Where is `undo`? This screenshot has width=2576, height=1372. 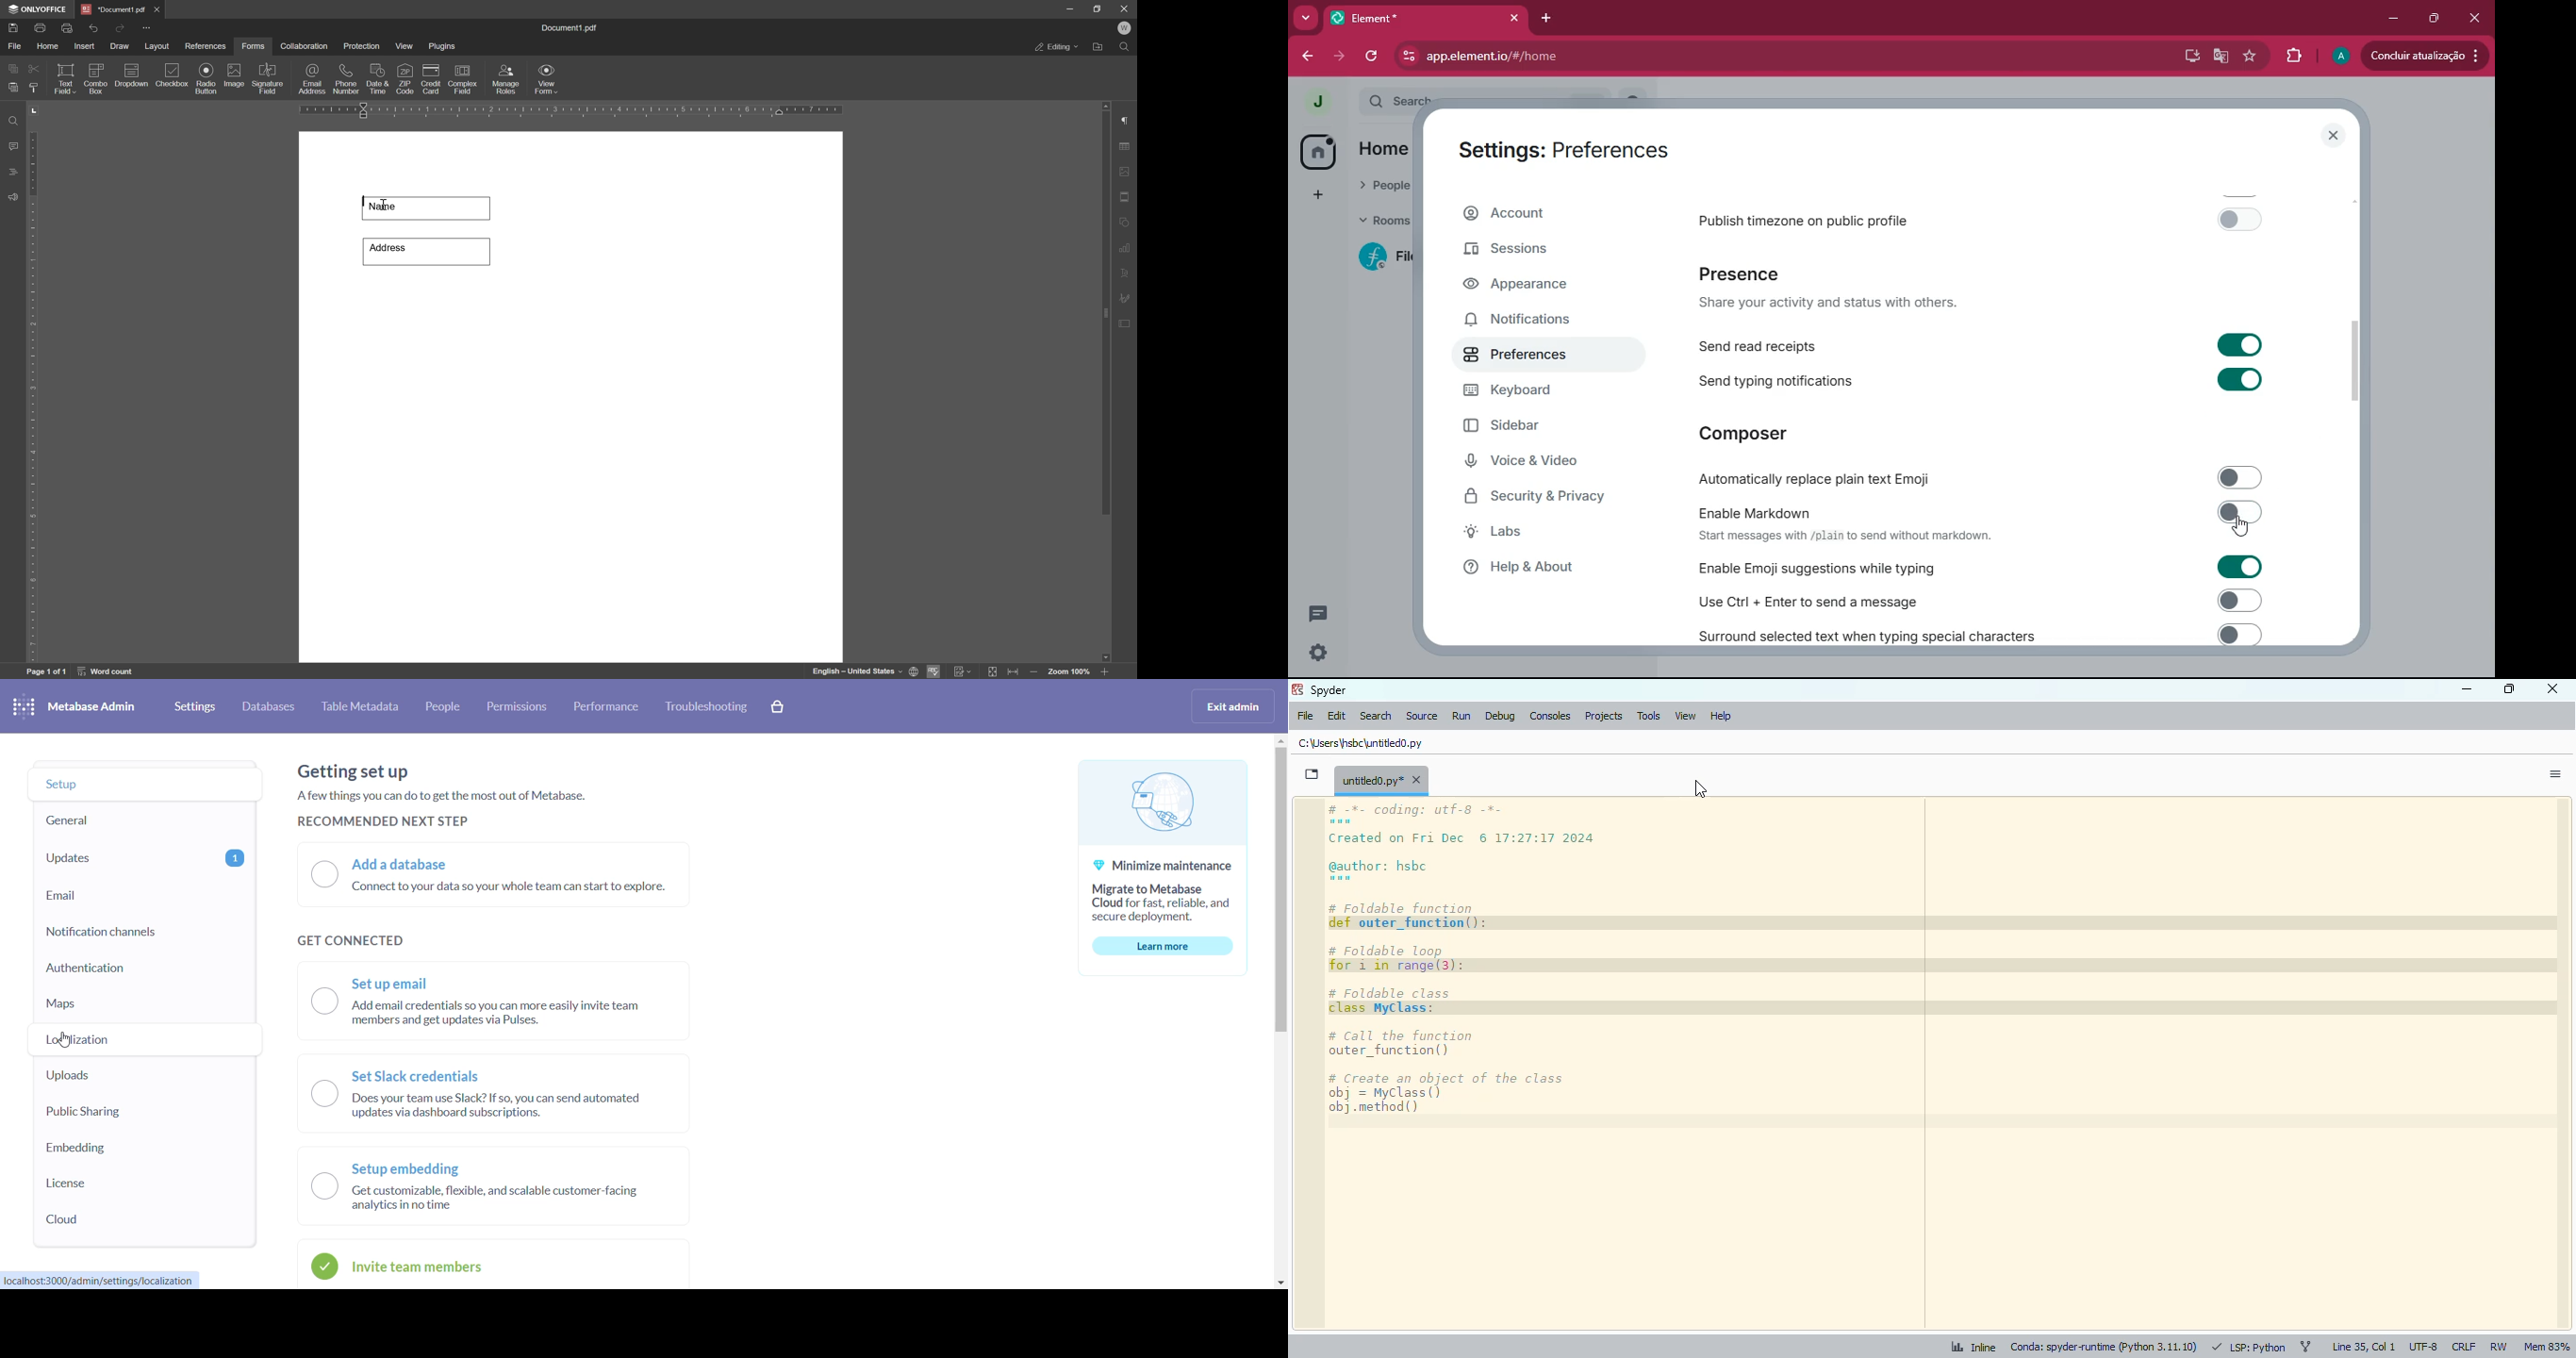 undo is located at coordinates (93, 26).